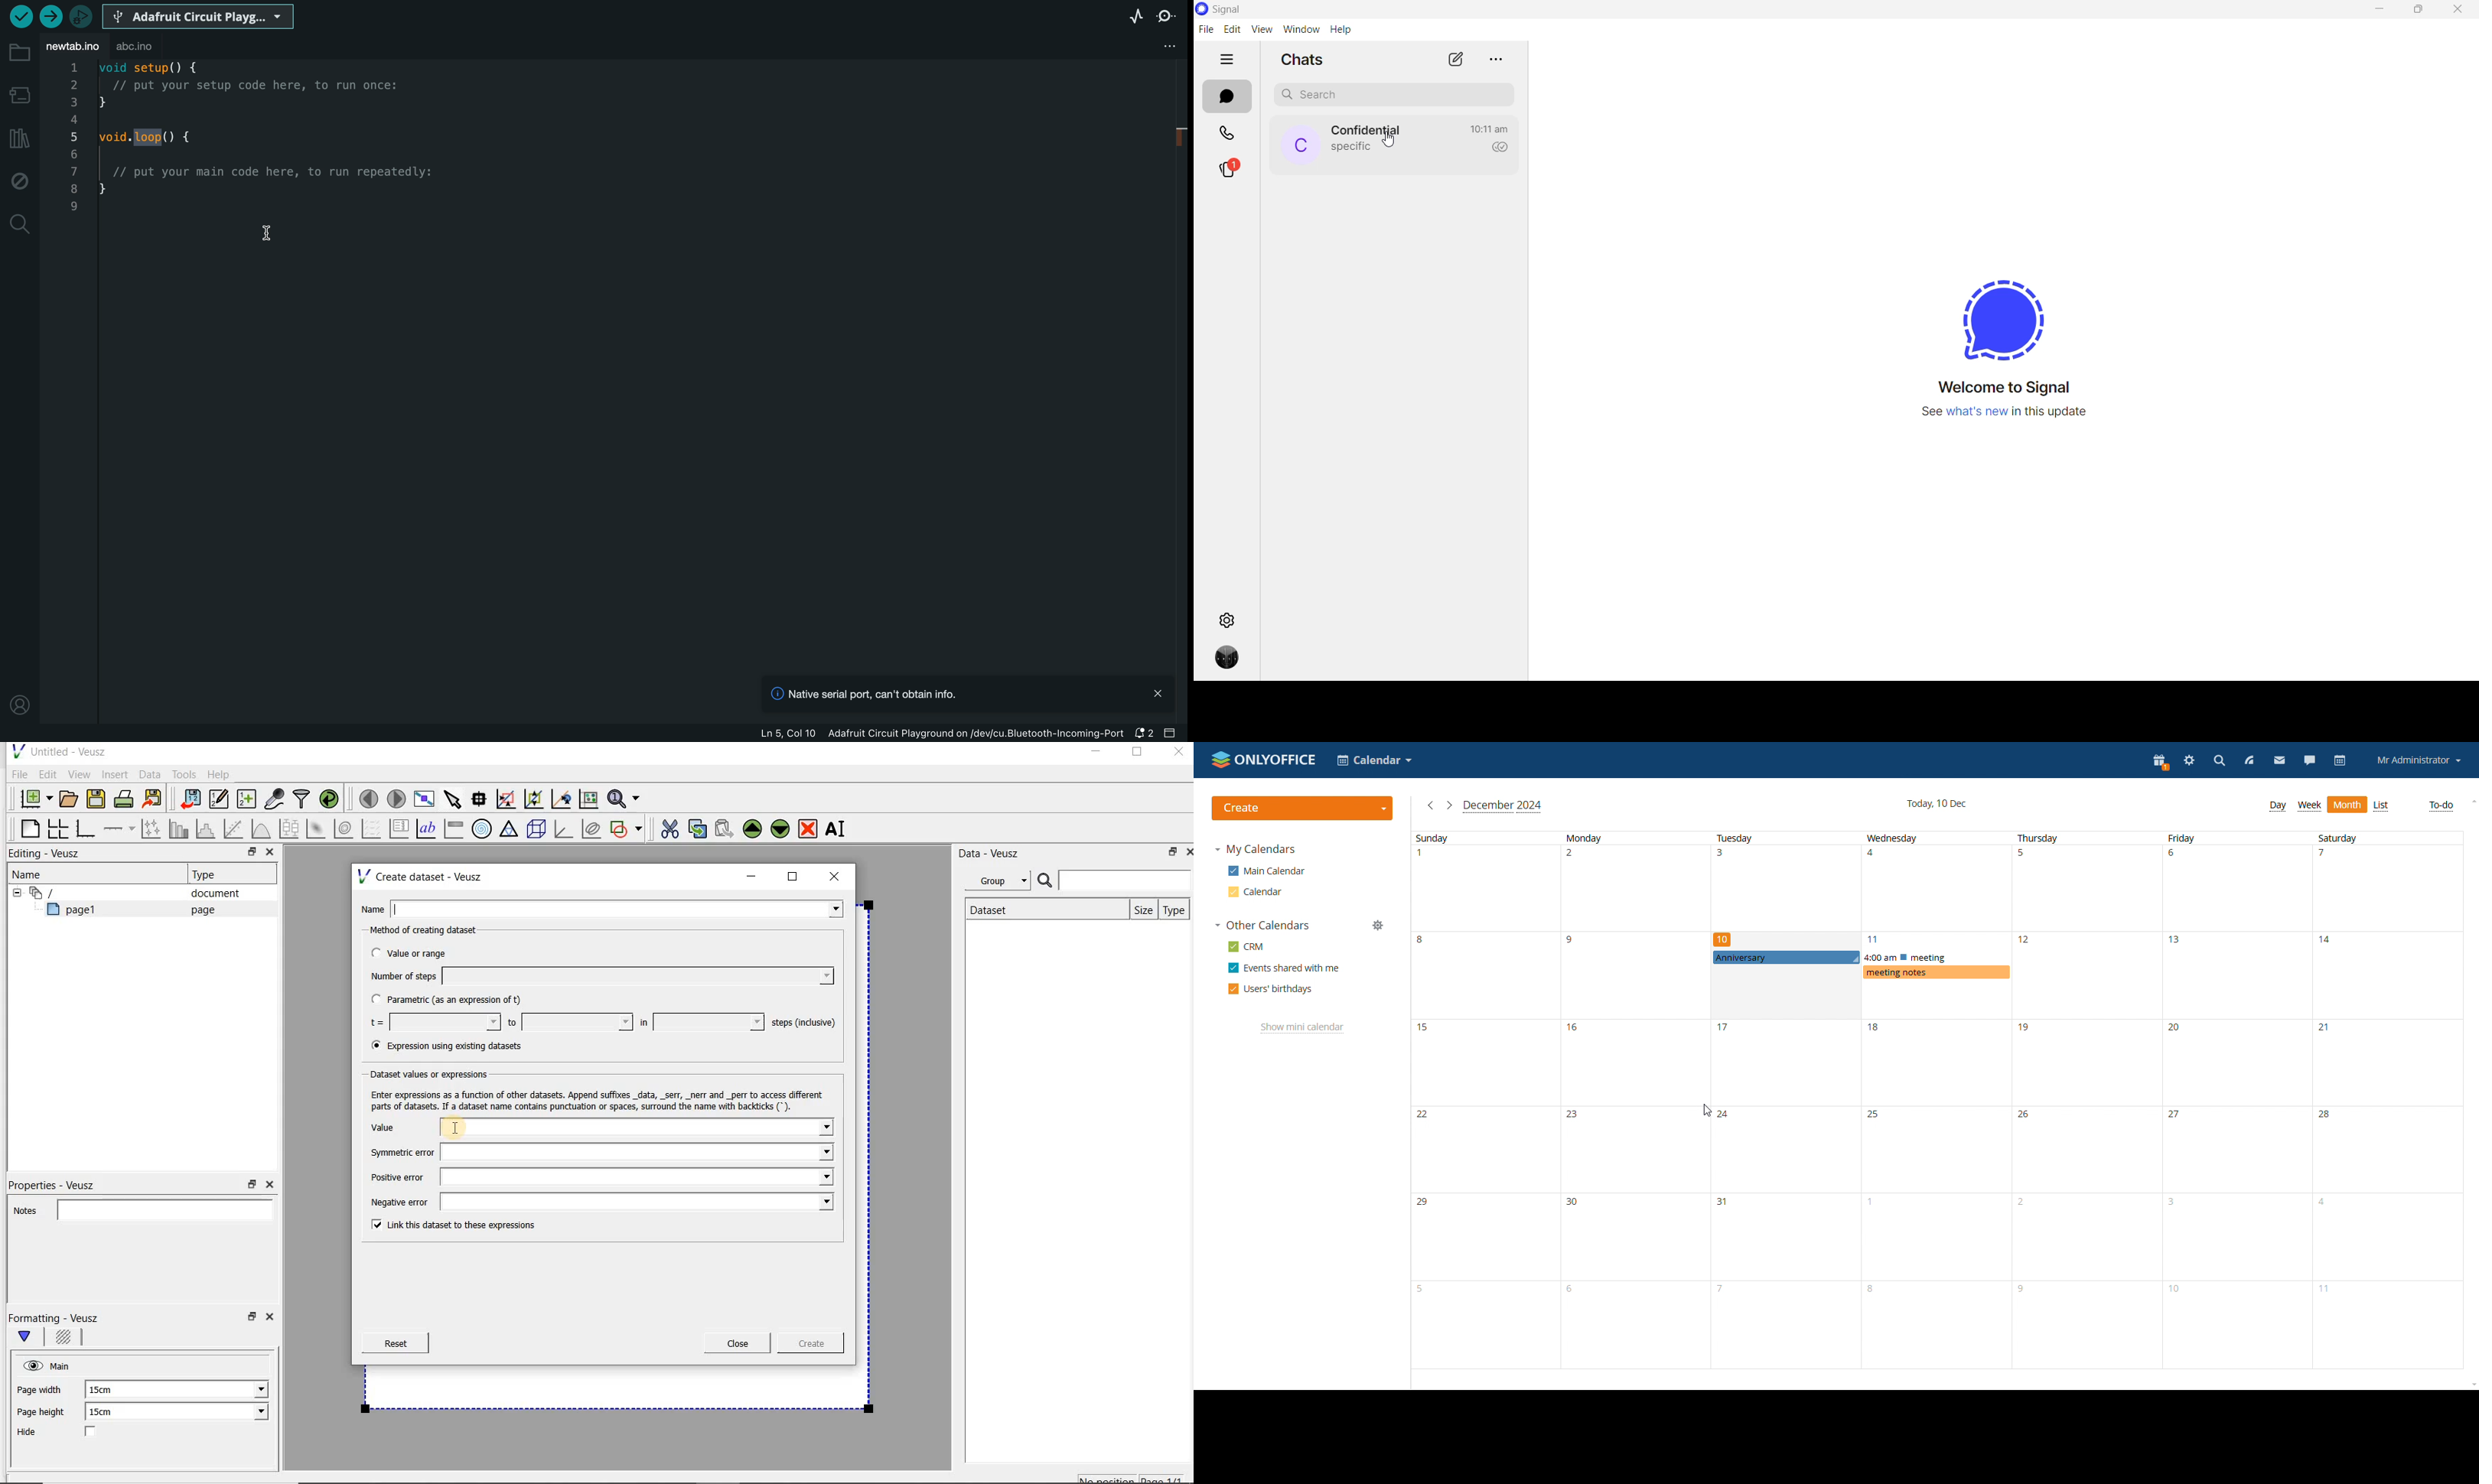 The height and width of the screenshot is (1484, 2492). I want to click on last active time, so click(1488, 129).